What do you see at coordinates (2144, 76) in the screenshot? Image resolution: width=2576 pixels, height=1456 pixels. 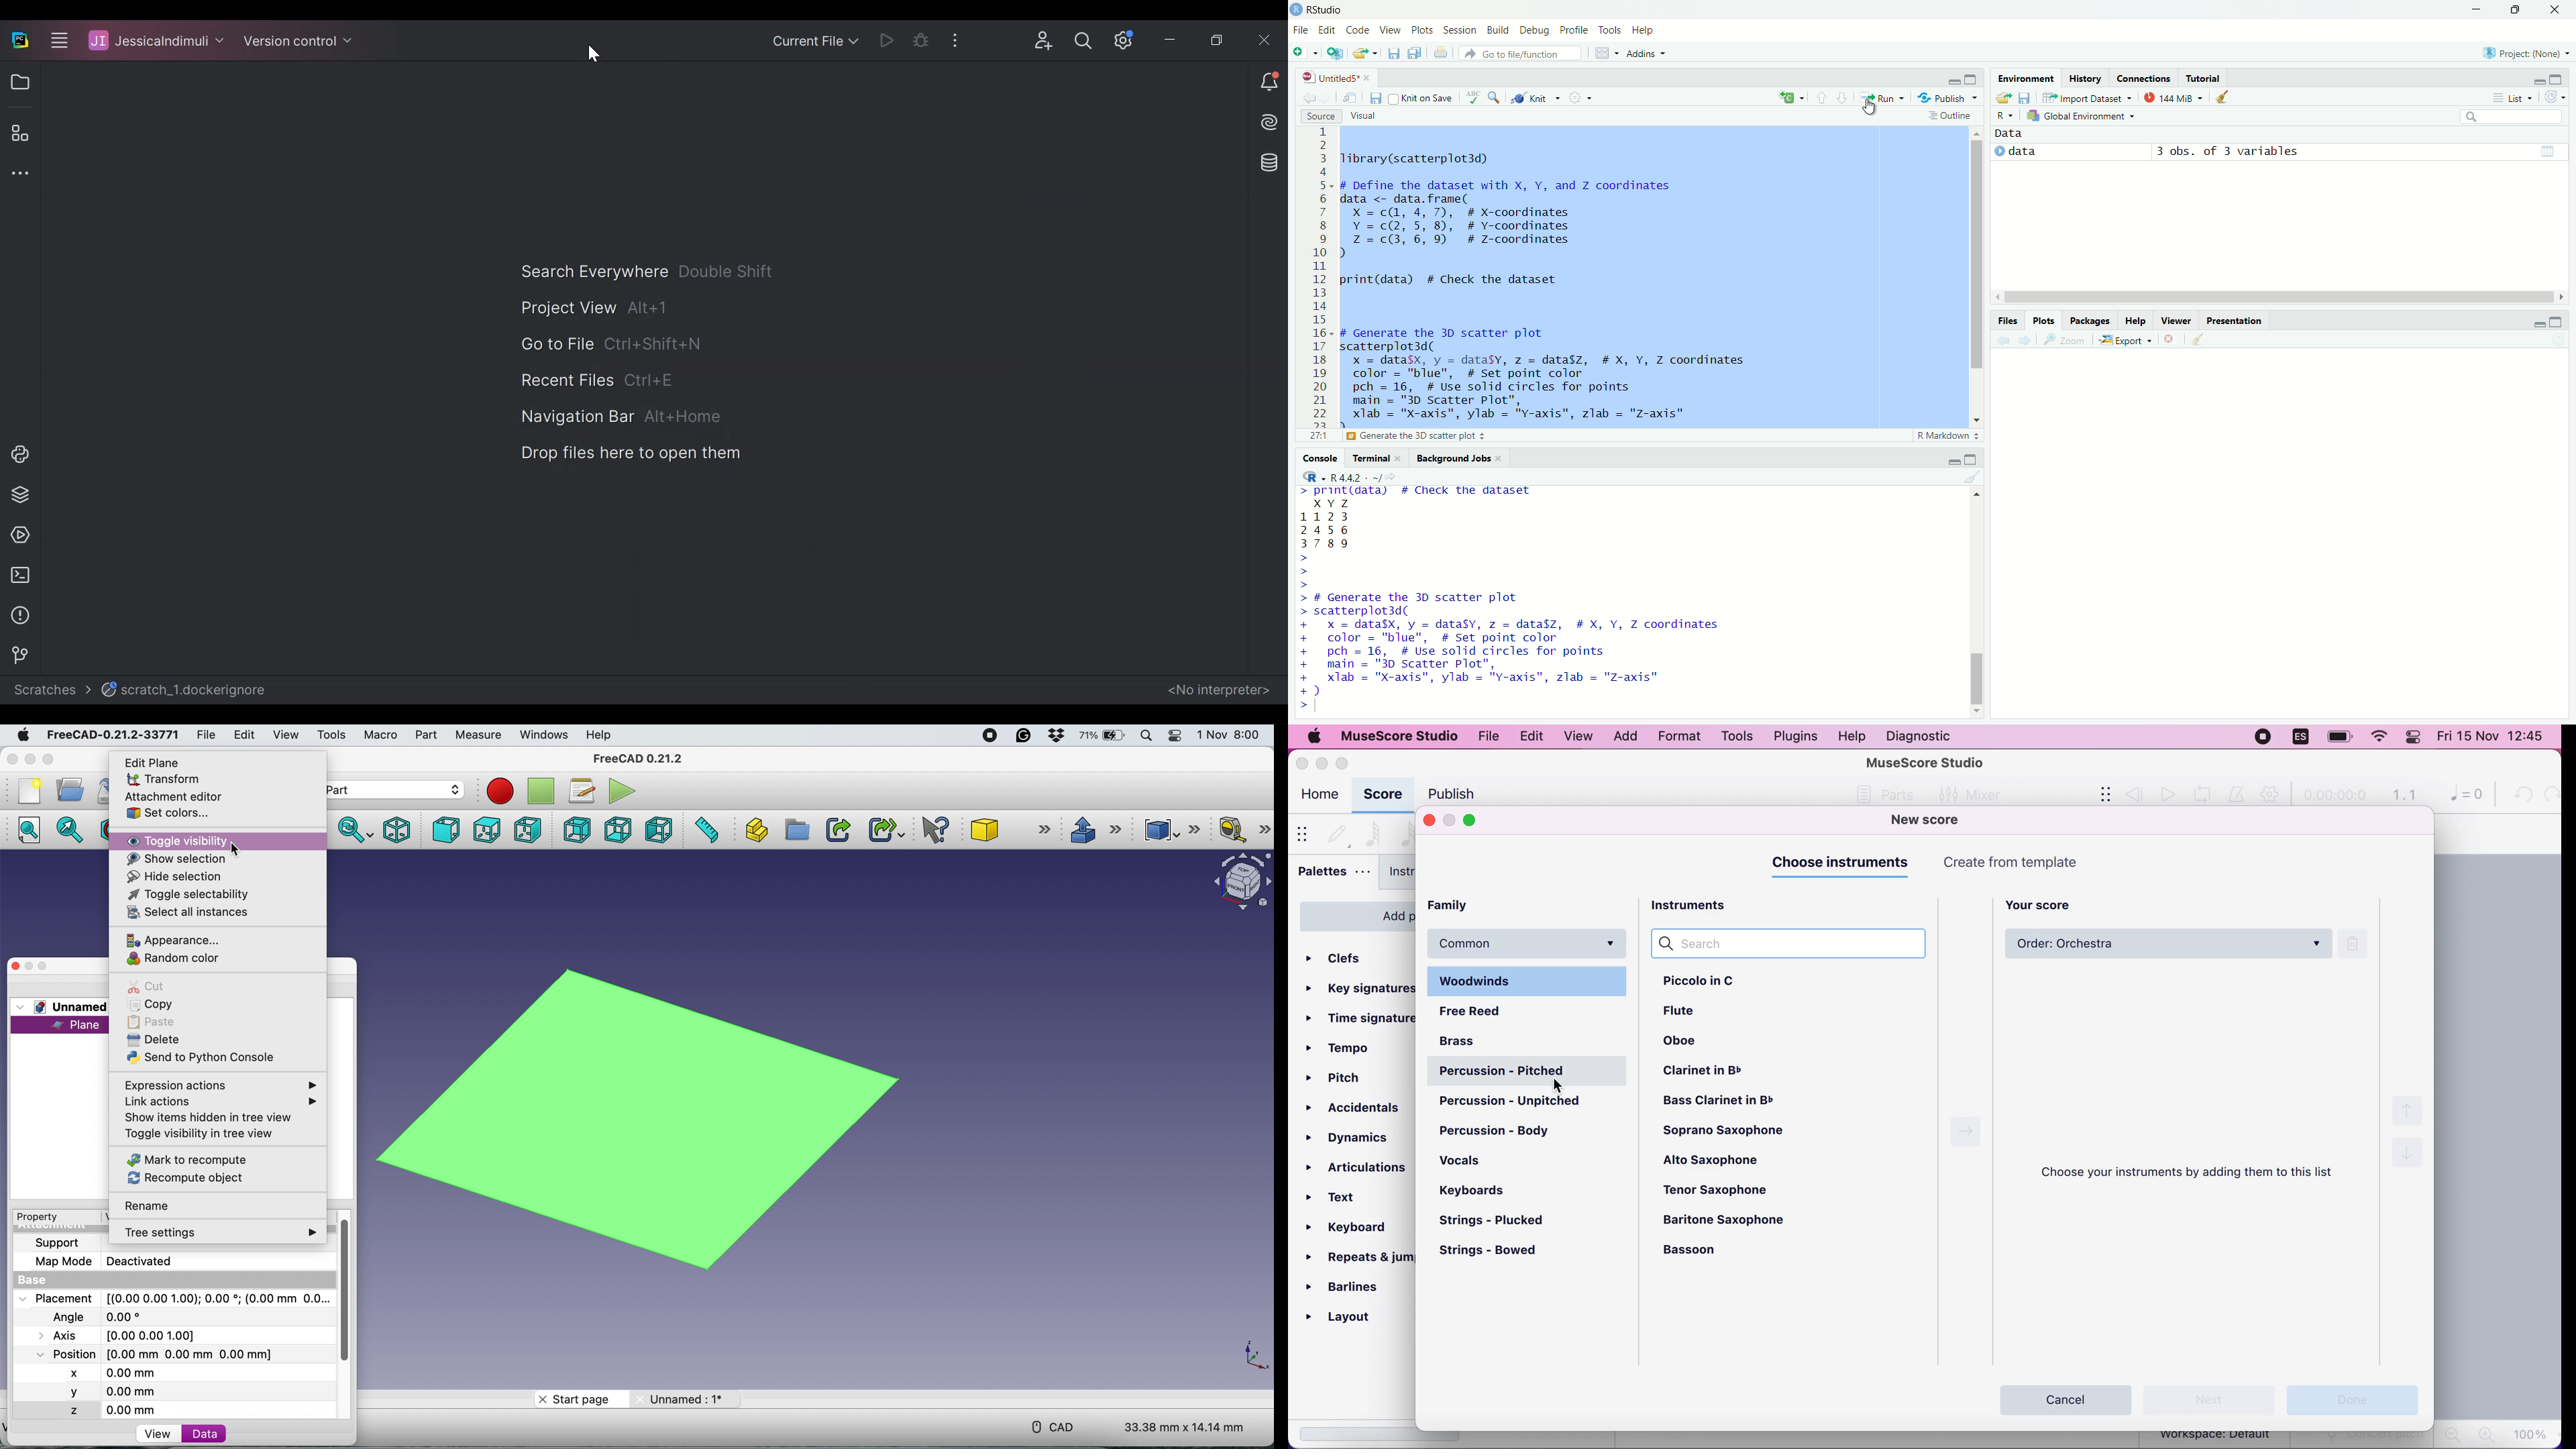 I see `connections` at bounding box center [2144, 76].